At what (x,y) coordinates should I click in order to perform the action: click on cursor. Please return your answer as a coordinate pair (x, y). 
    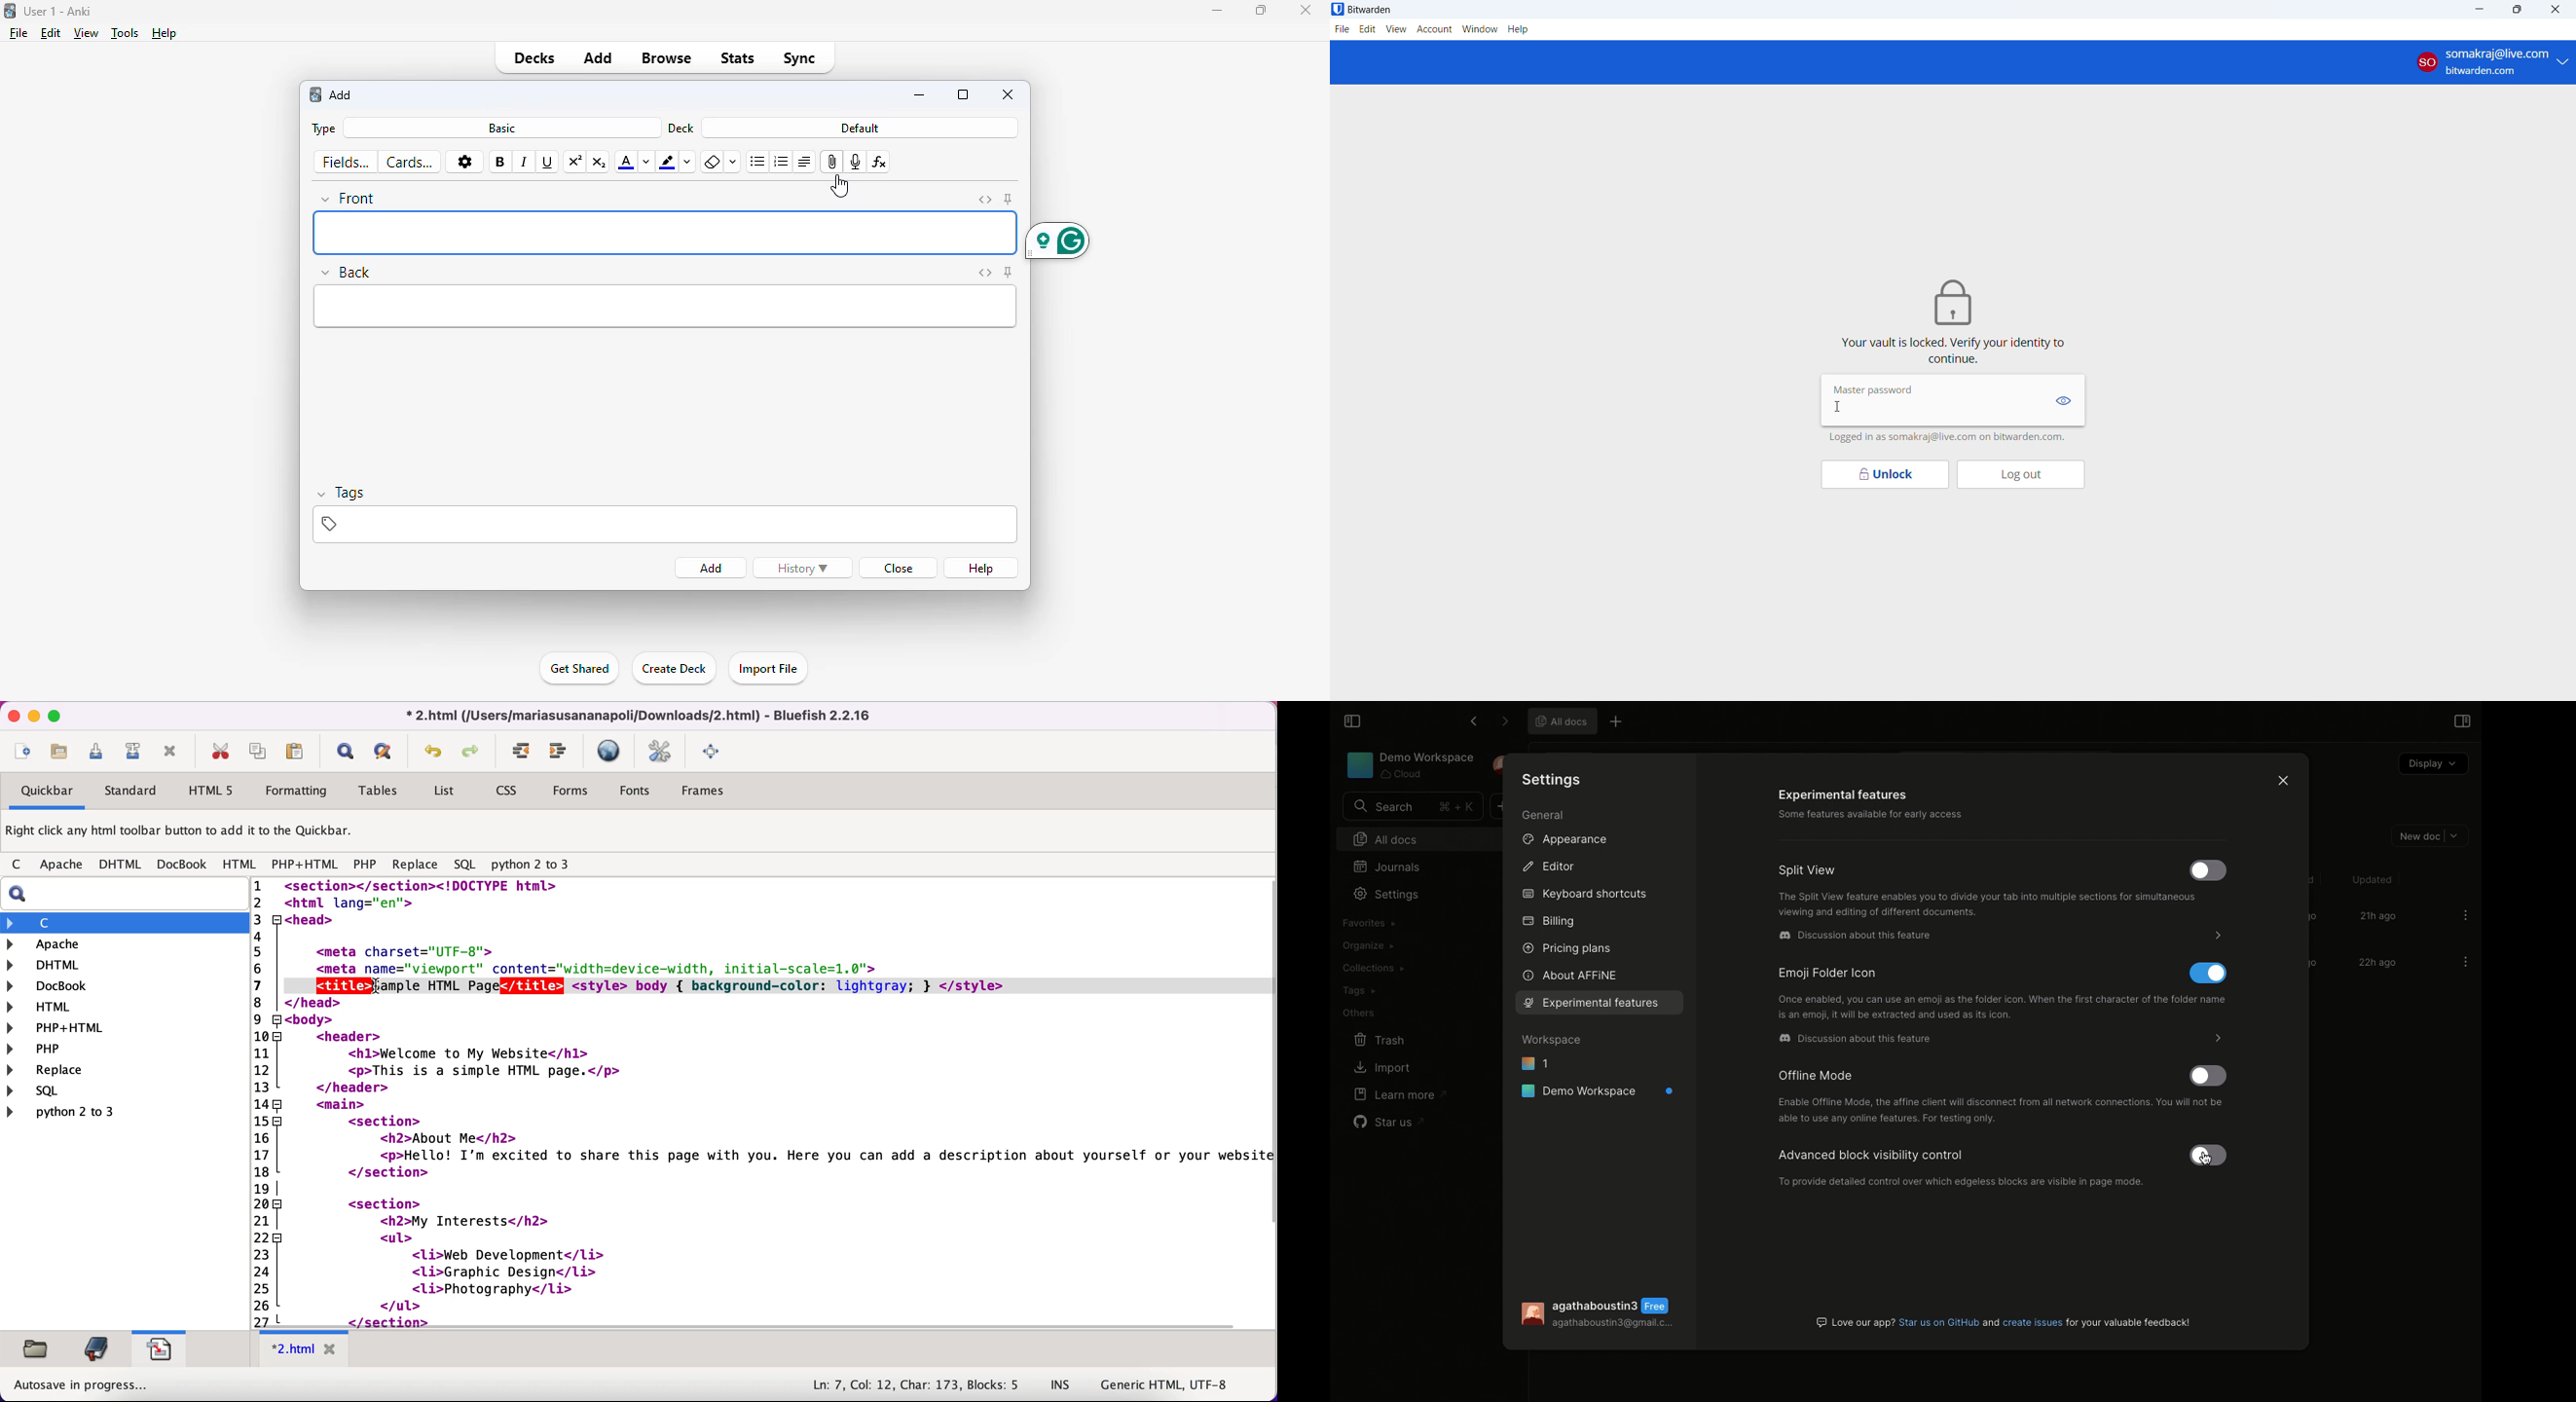
    Looking at the image, I should click on (2208, 1163).